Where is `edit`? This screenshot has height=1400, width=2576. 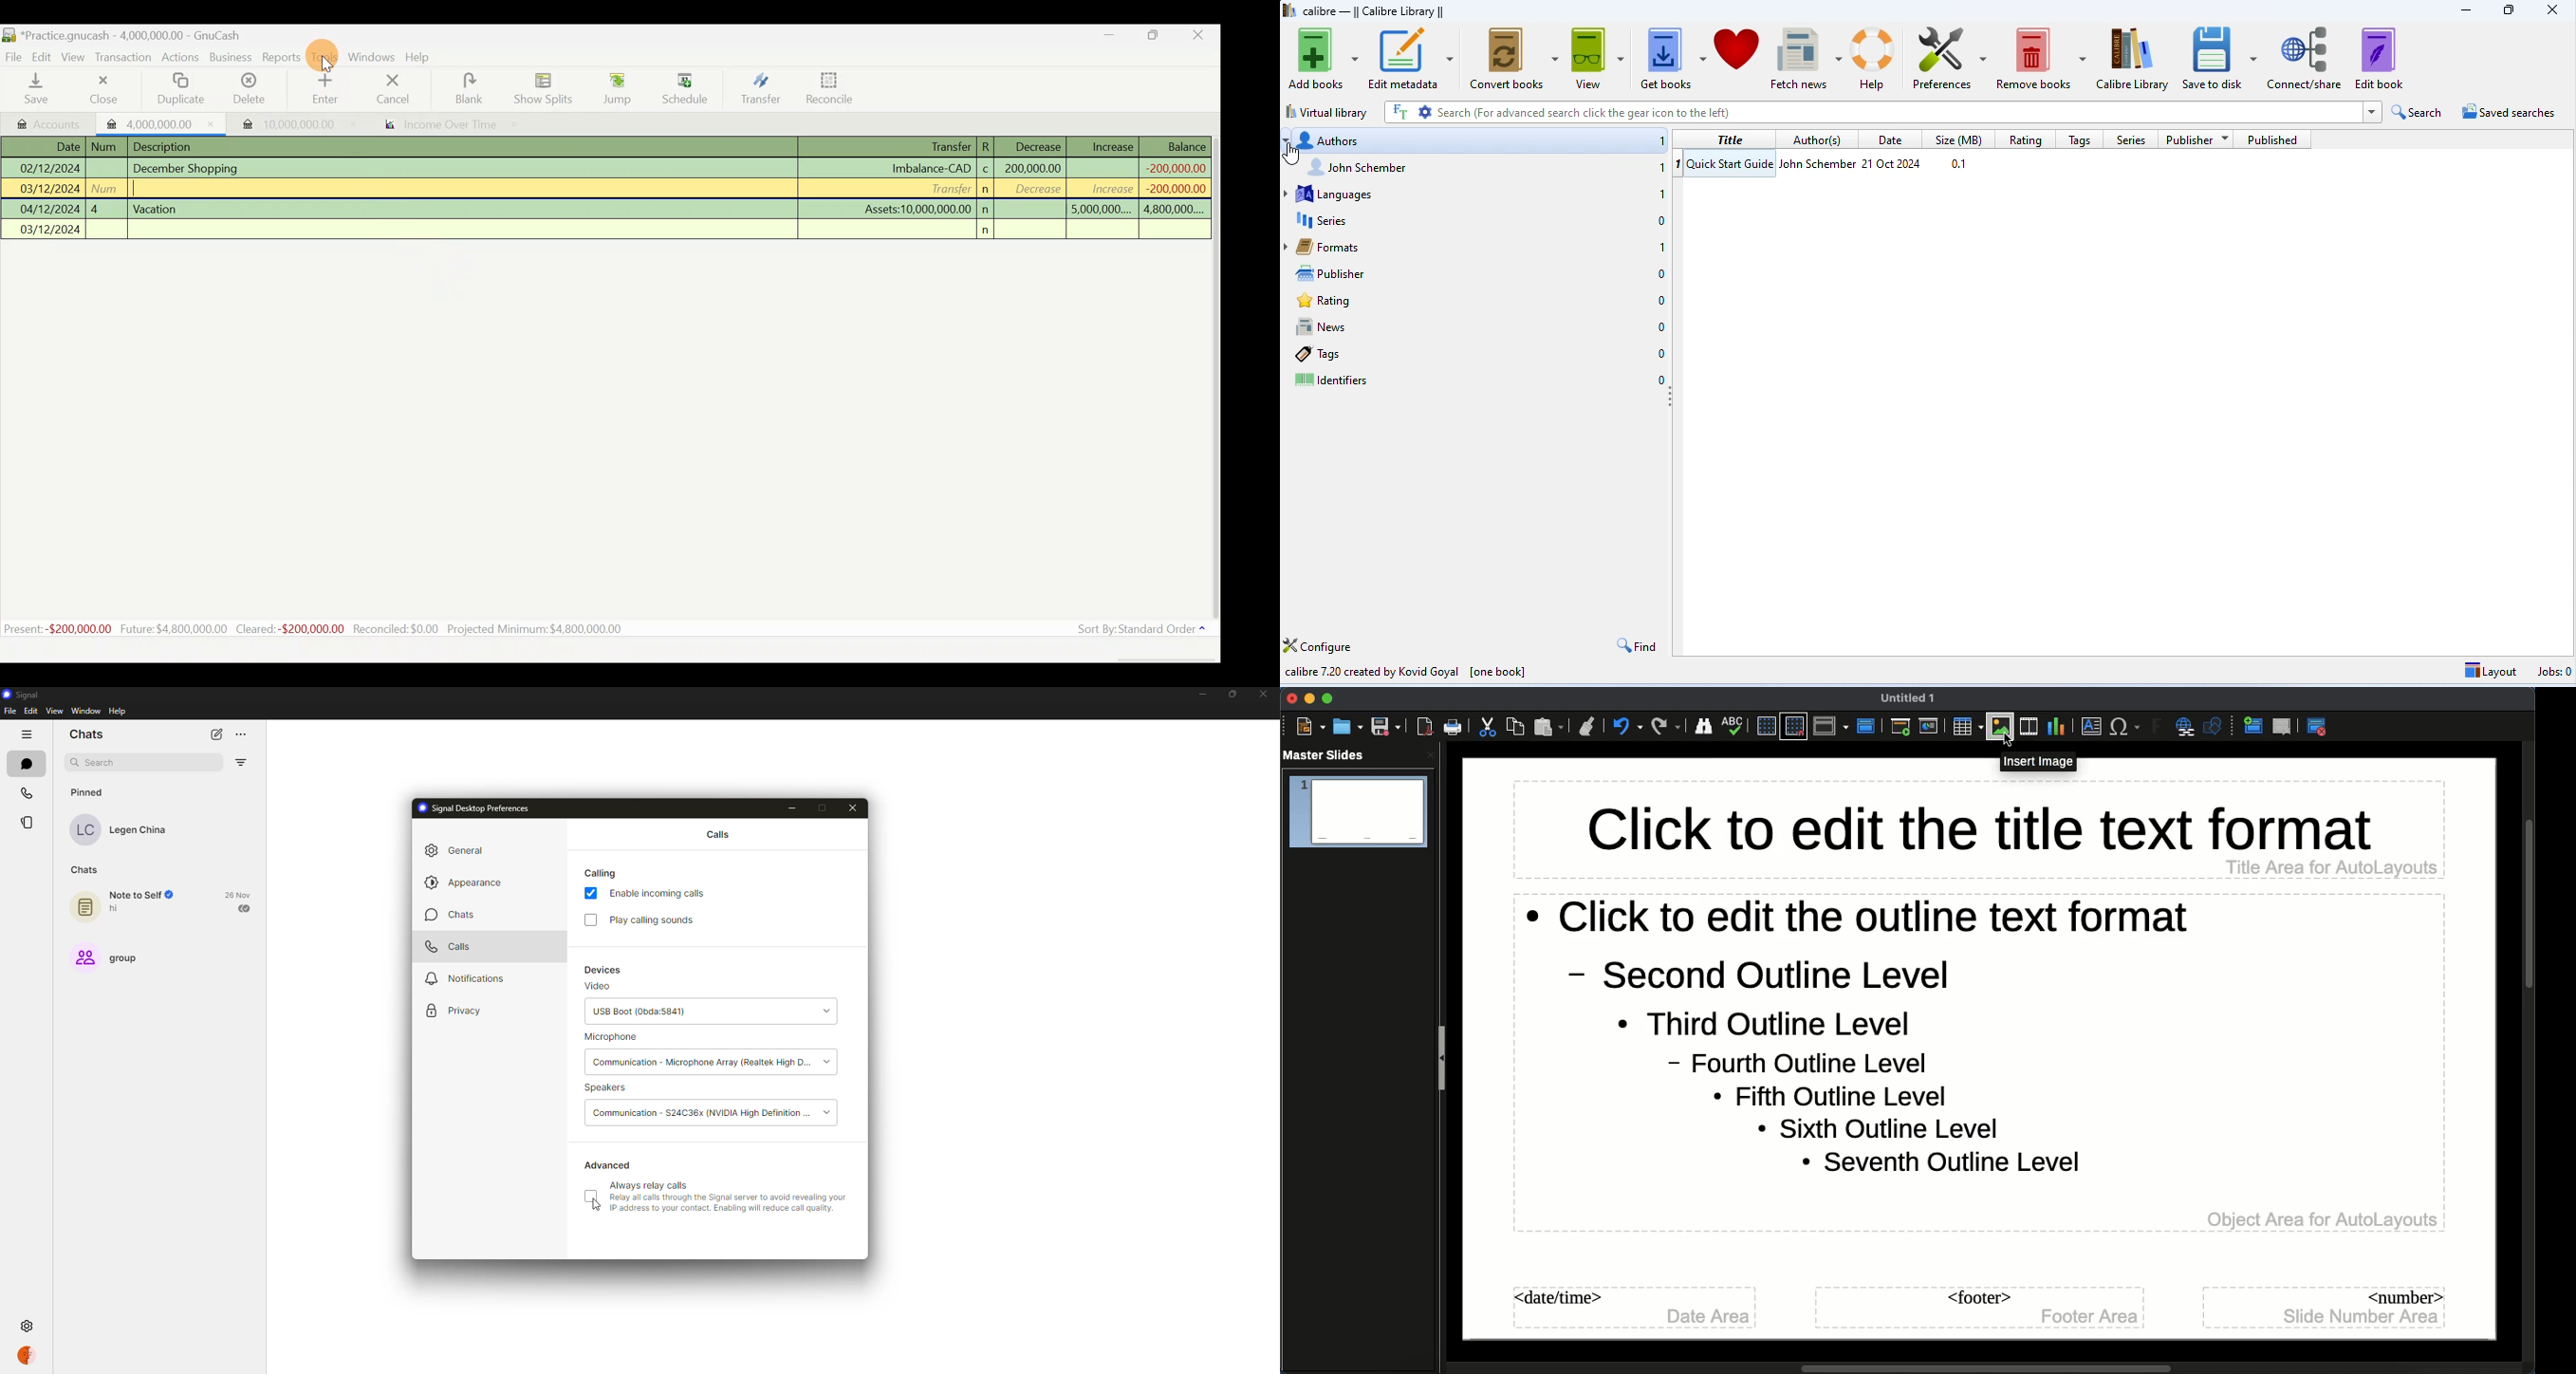
edit is located at coordinates (30, 712).